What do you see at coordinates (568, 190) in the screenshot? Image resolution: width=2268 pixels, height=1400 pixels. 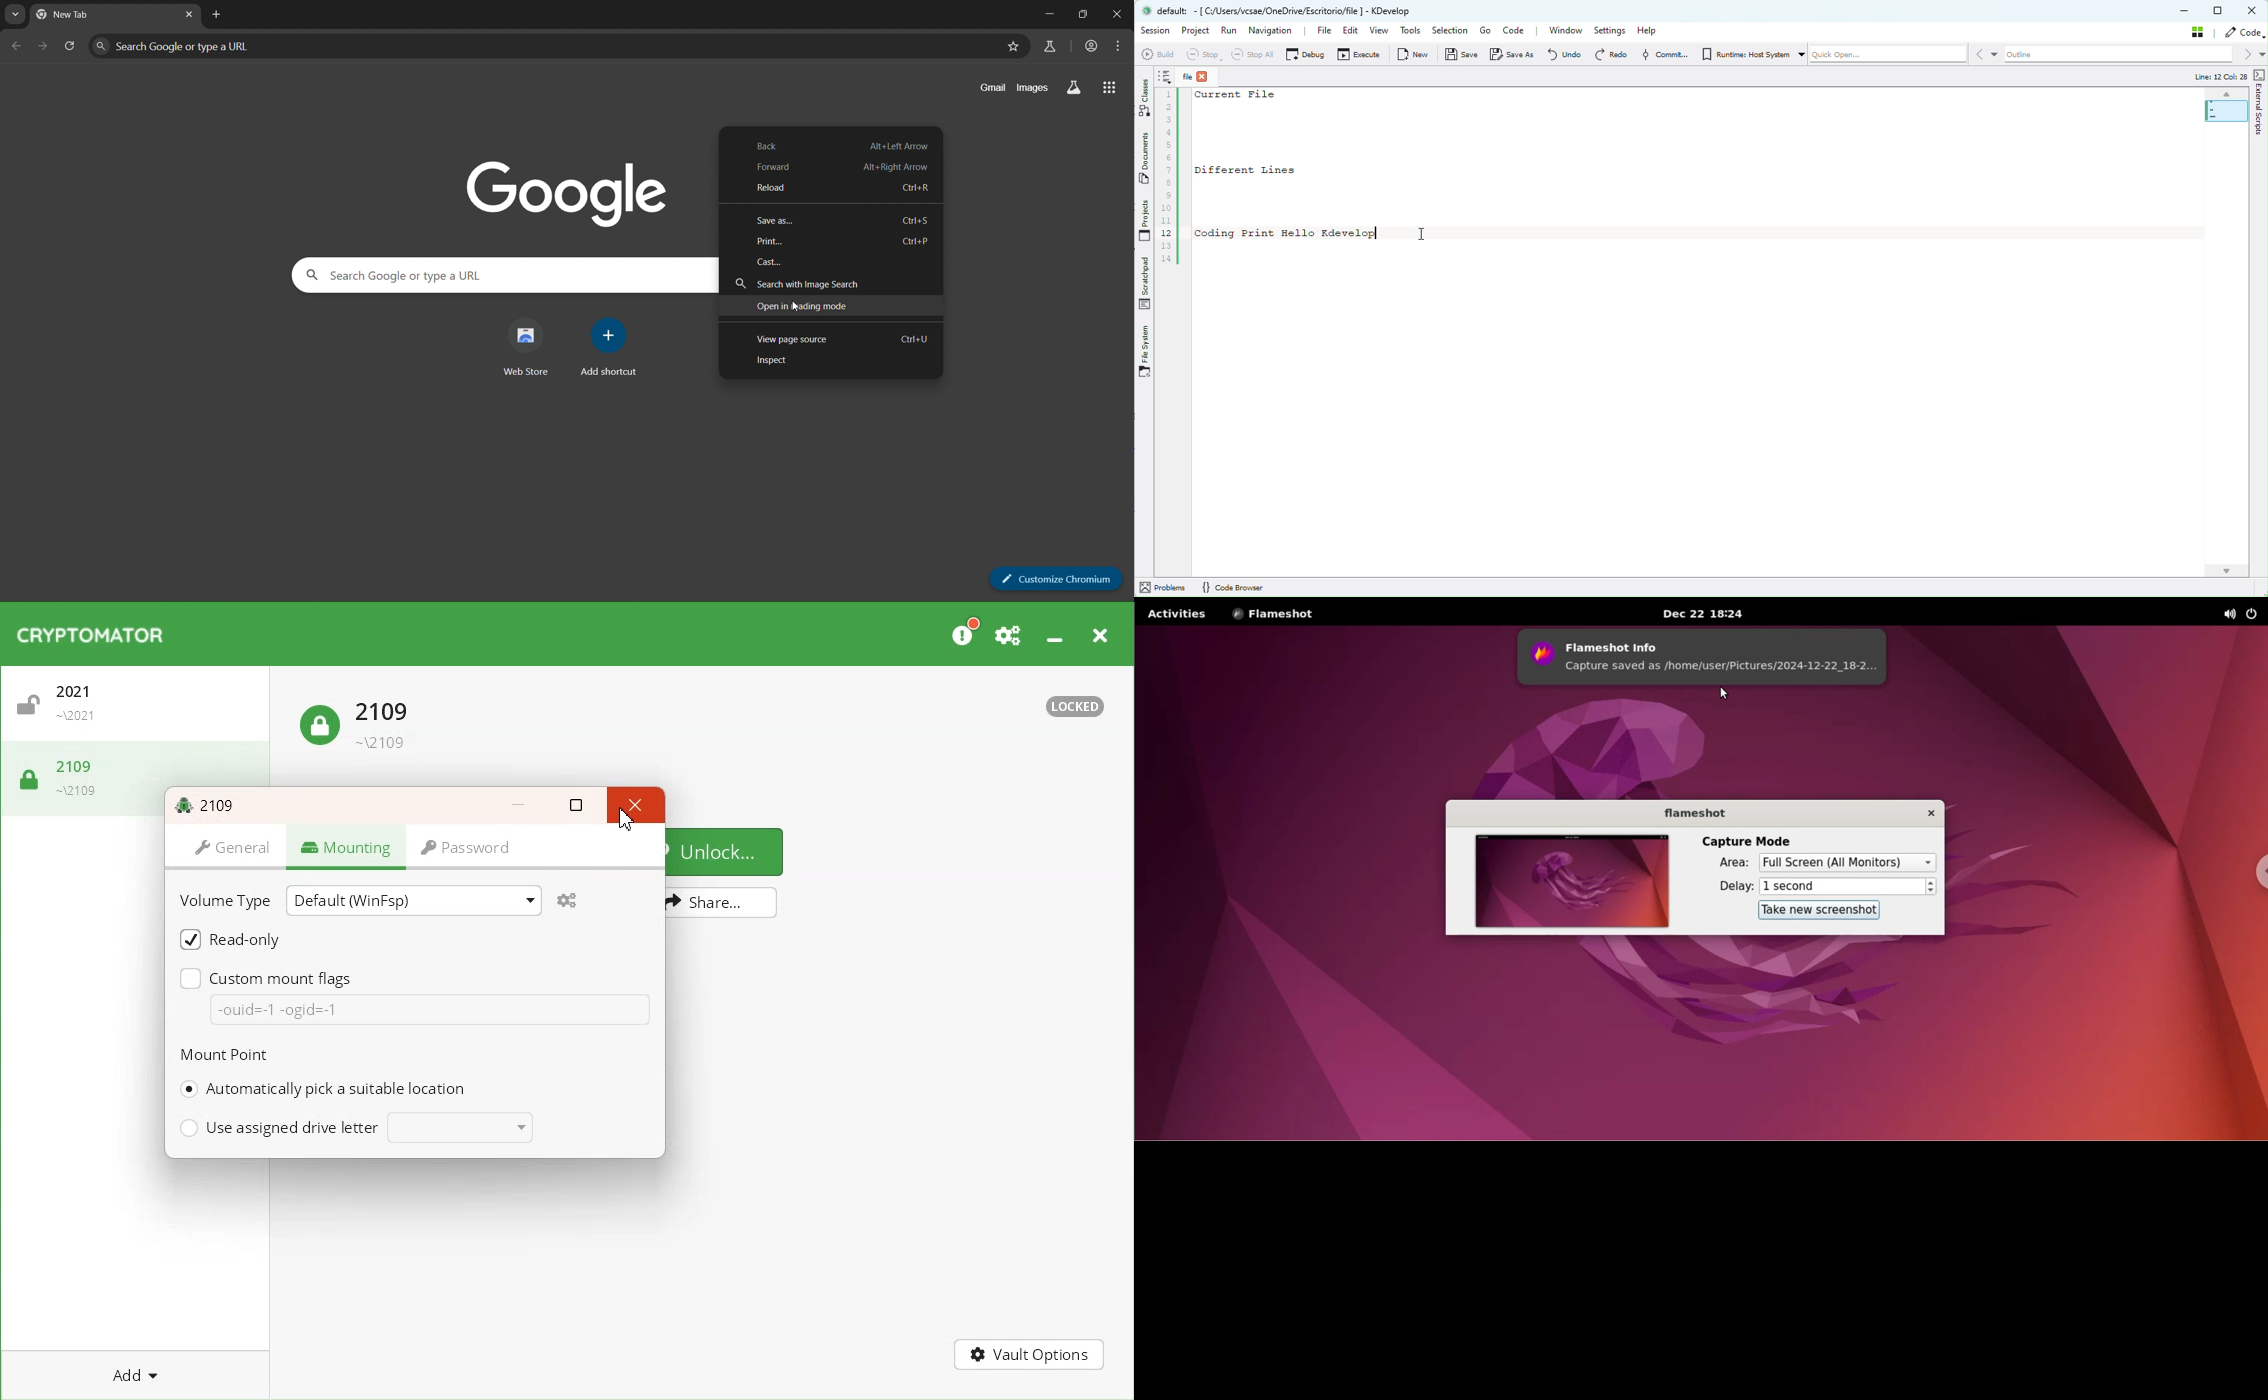 I see `Google` at bounding box center [568, 190].